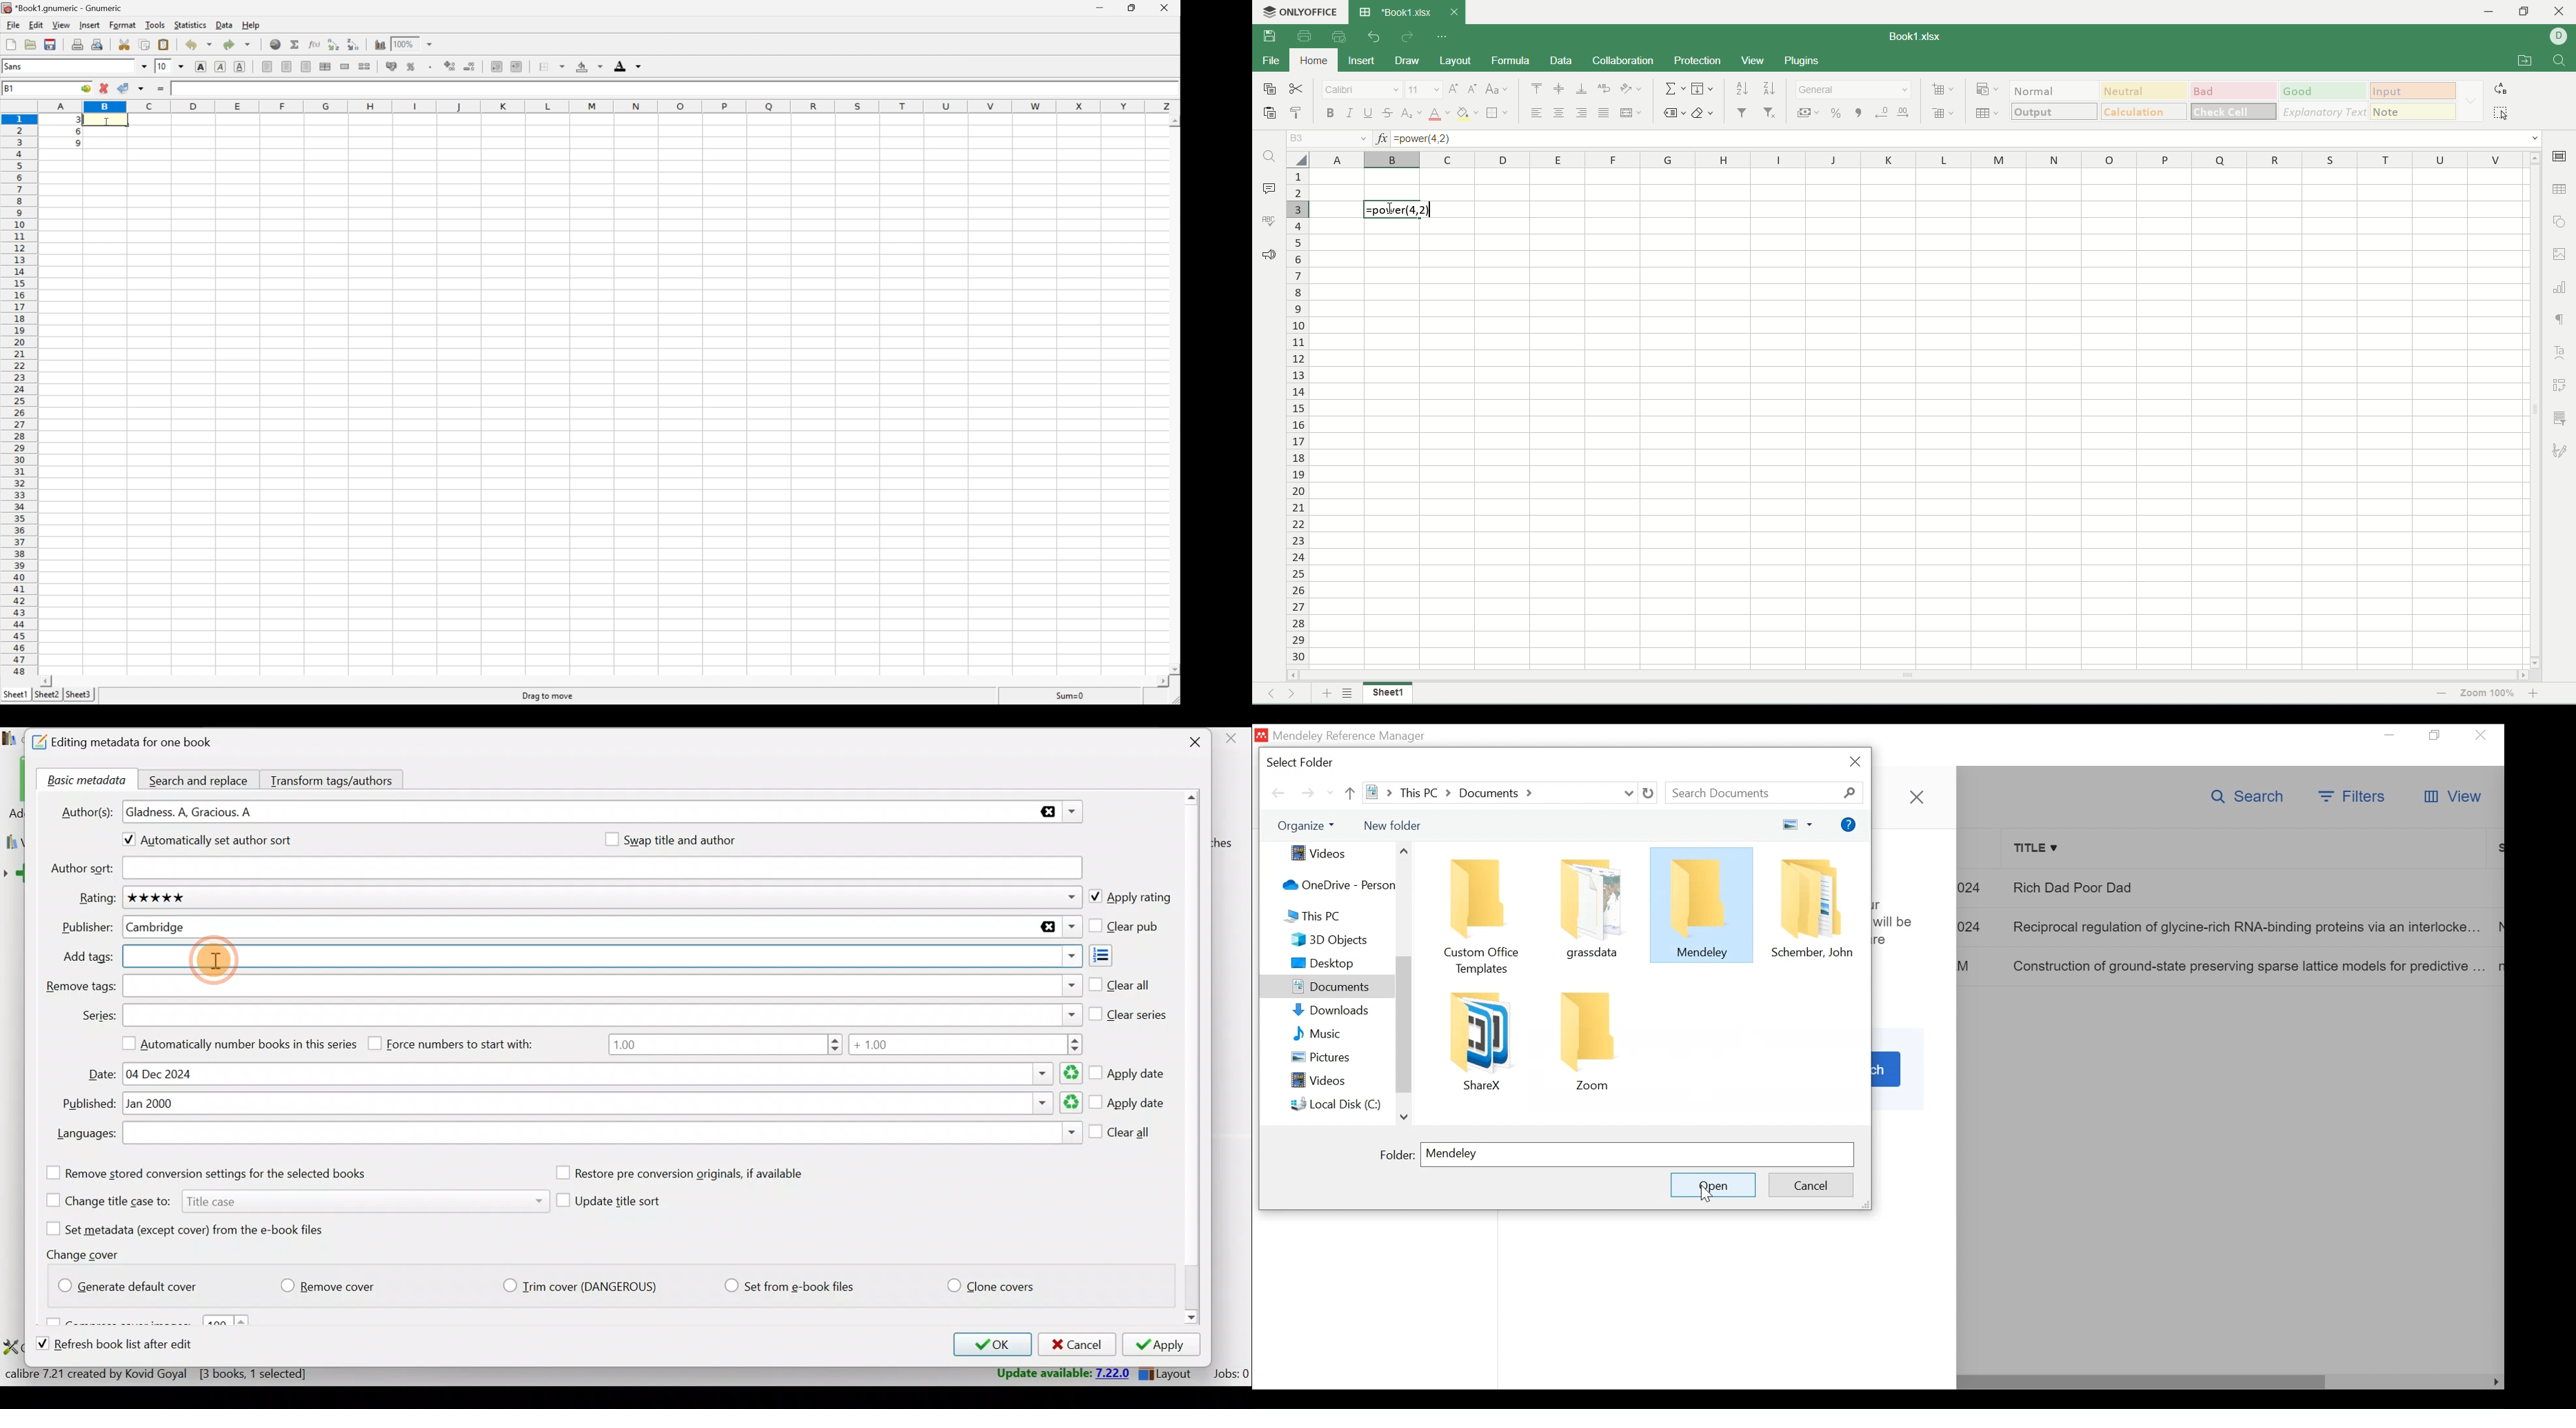 This screenshot has height=1428, width=2576. I want to click on italic, so click(1349, 114).